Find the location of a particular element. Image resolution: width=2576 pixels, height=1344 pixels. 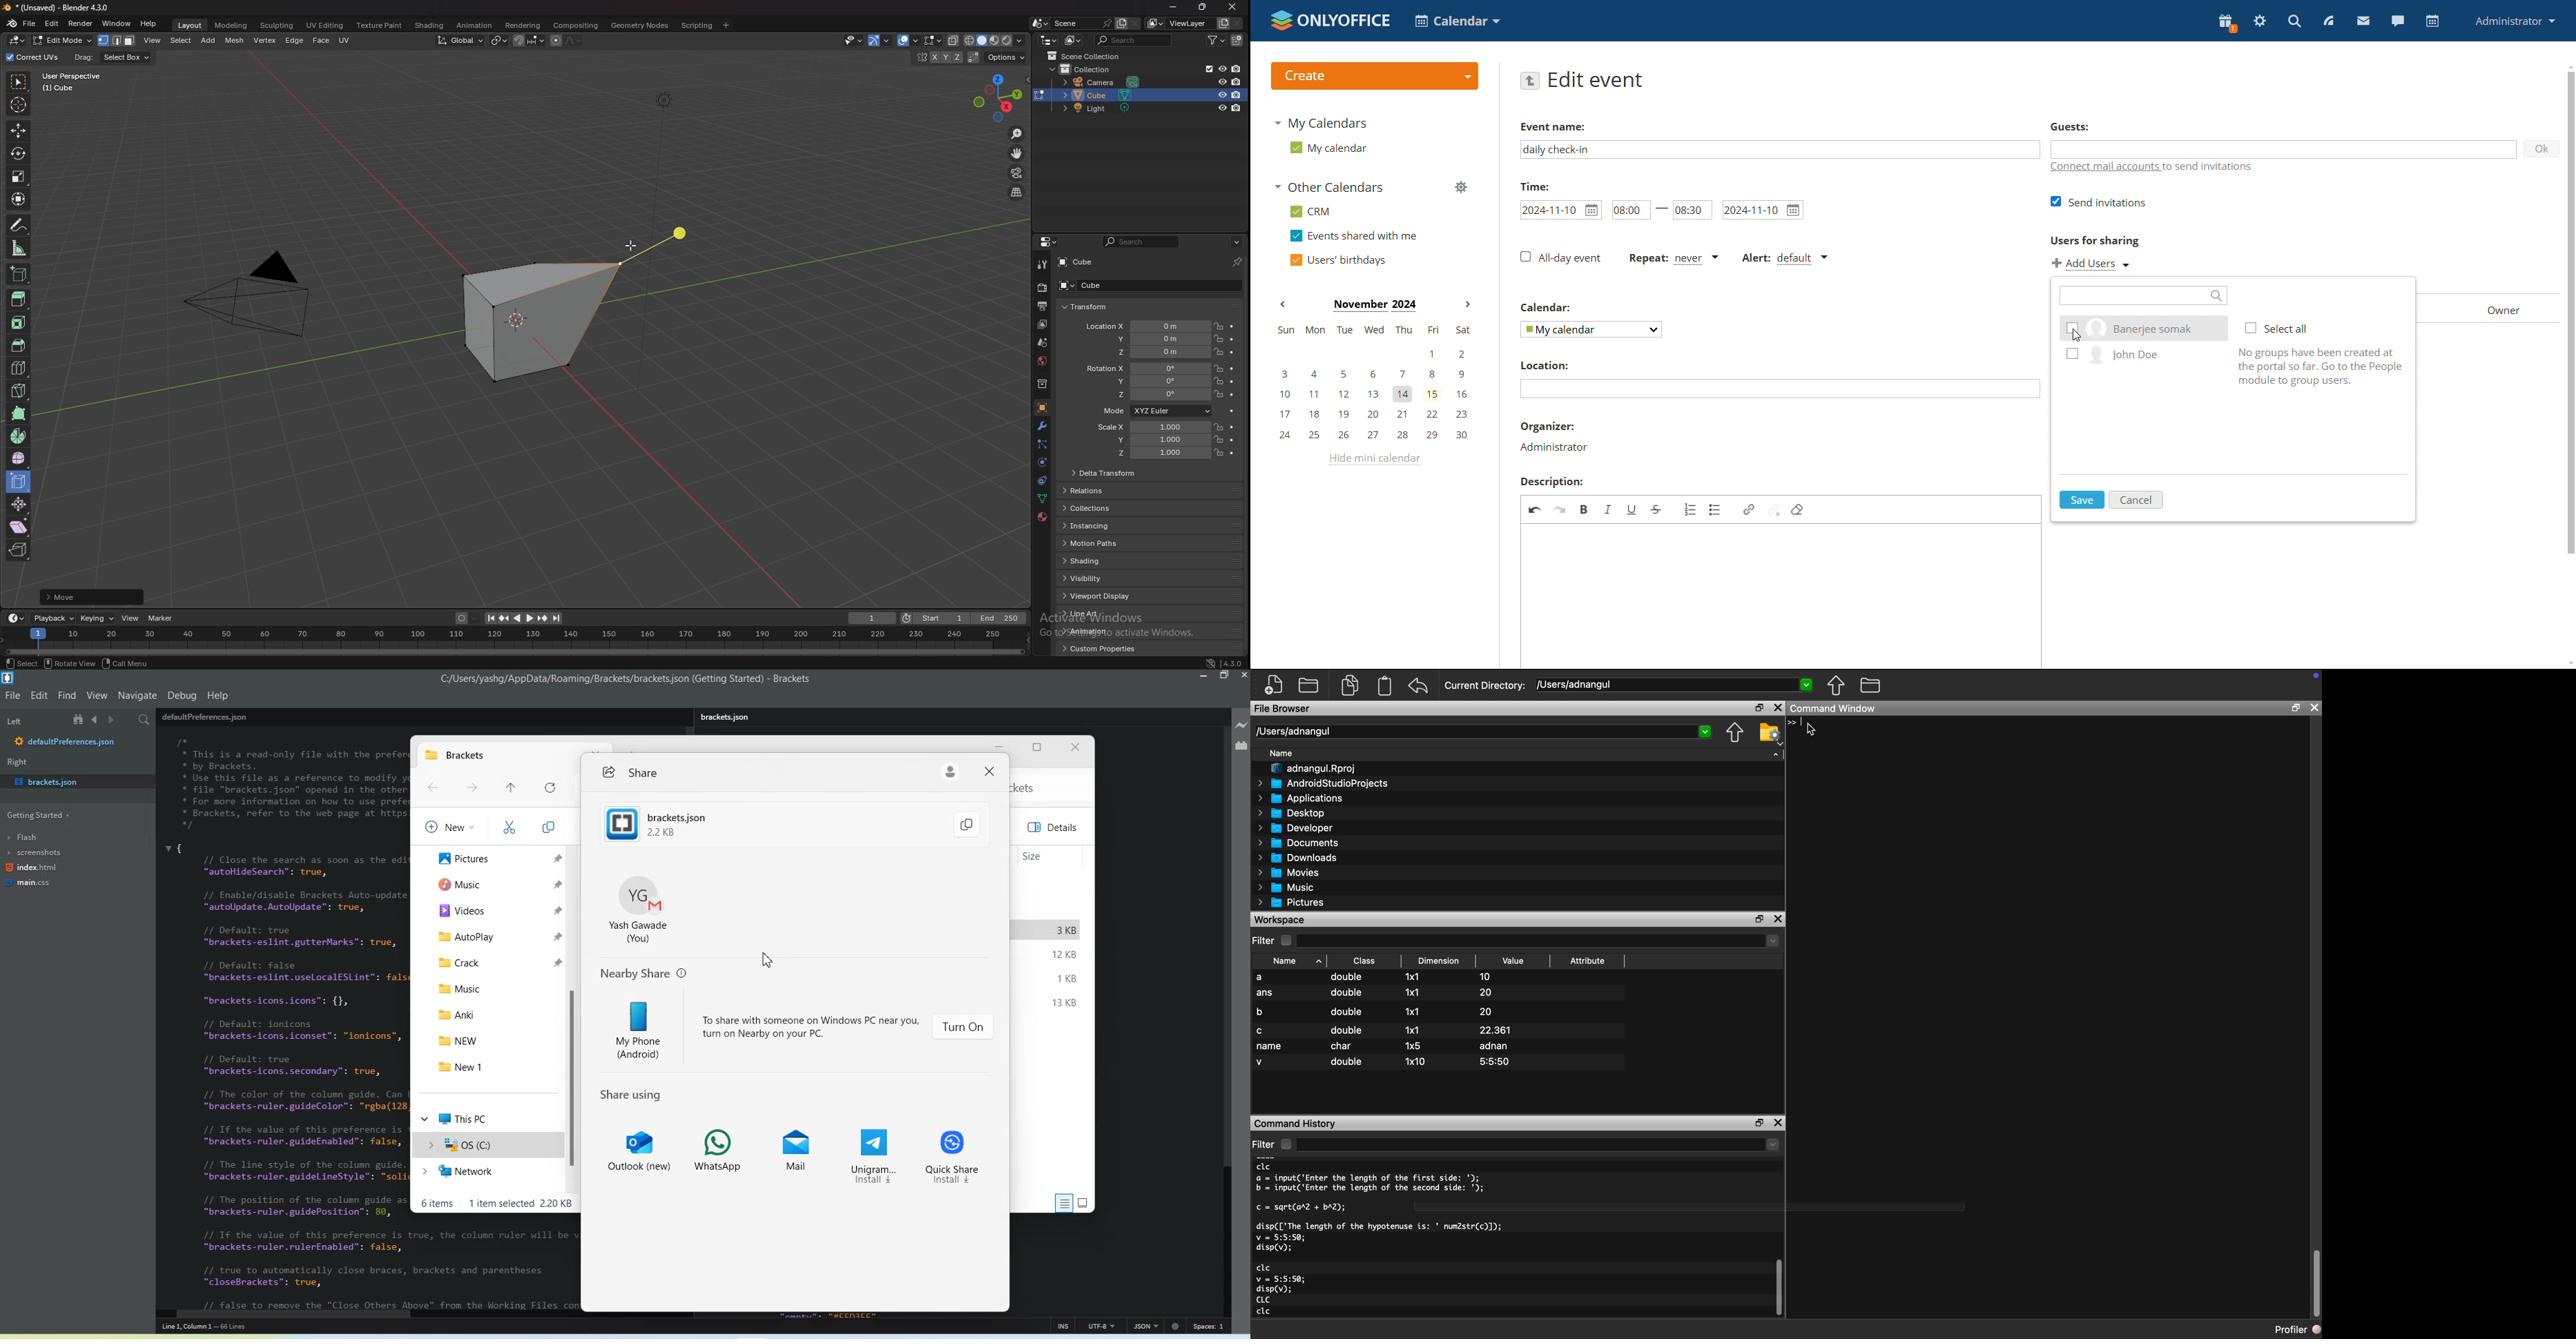

Filter is located at coordinates (1276, 1143).